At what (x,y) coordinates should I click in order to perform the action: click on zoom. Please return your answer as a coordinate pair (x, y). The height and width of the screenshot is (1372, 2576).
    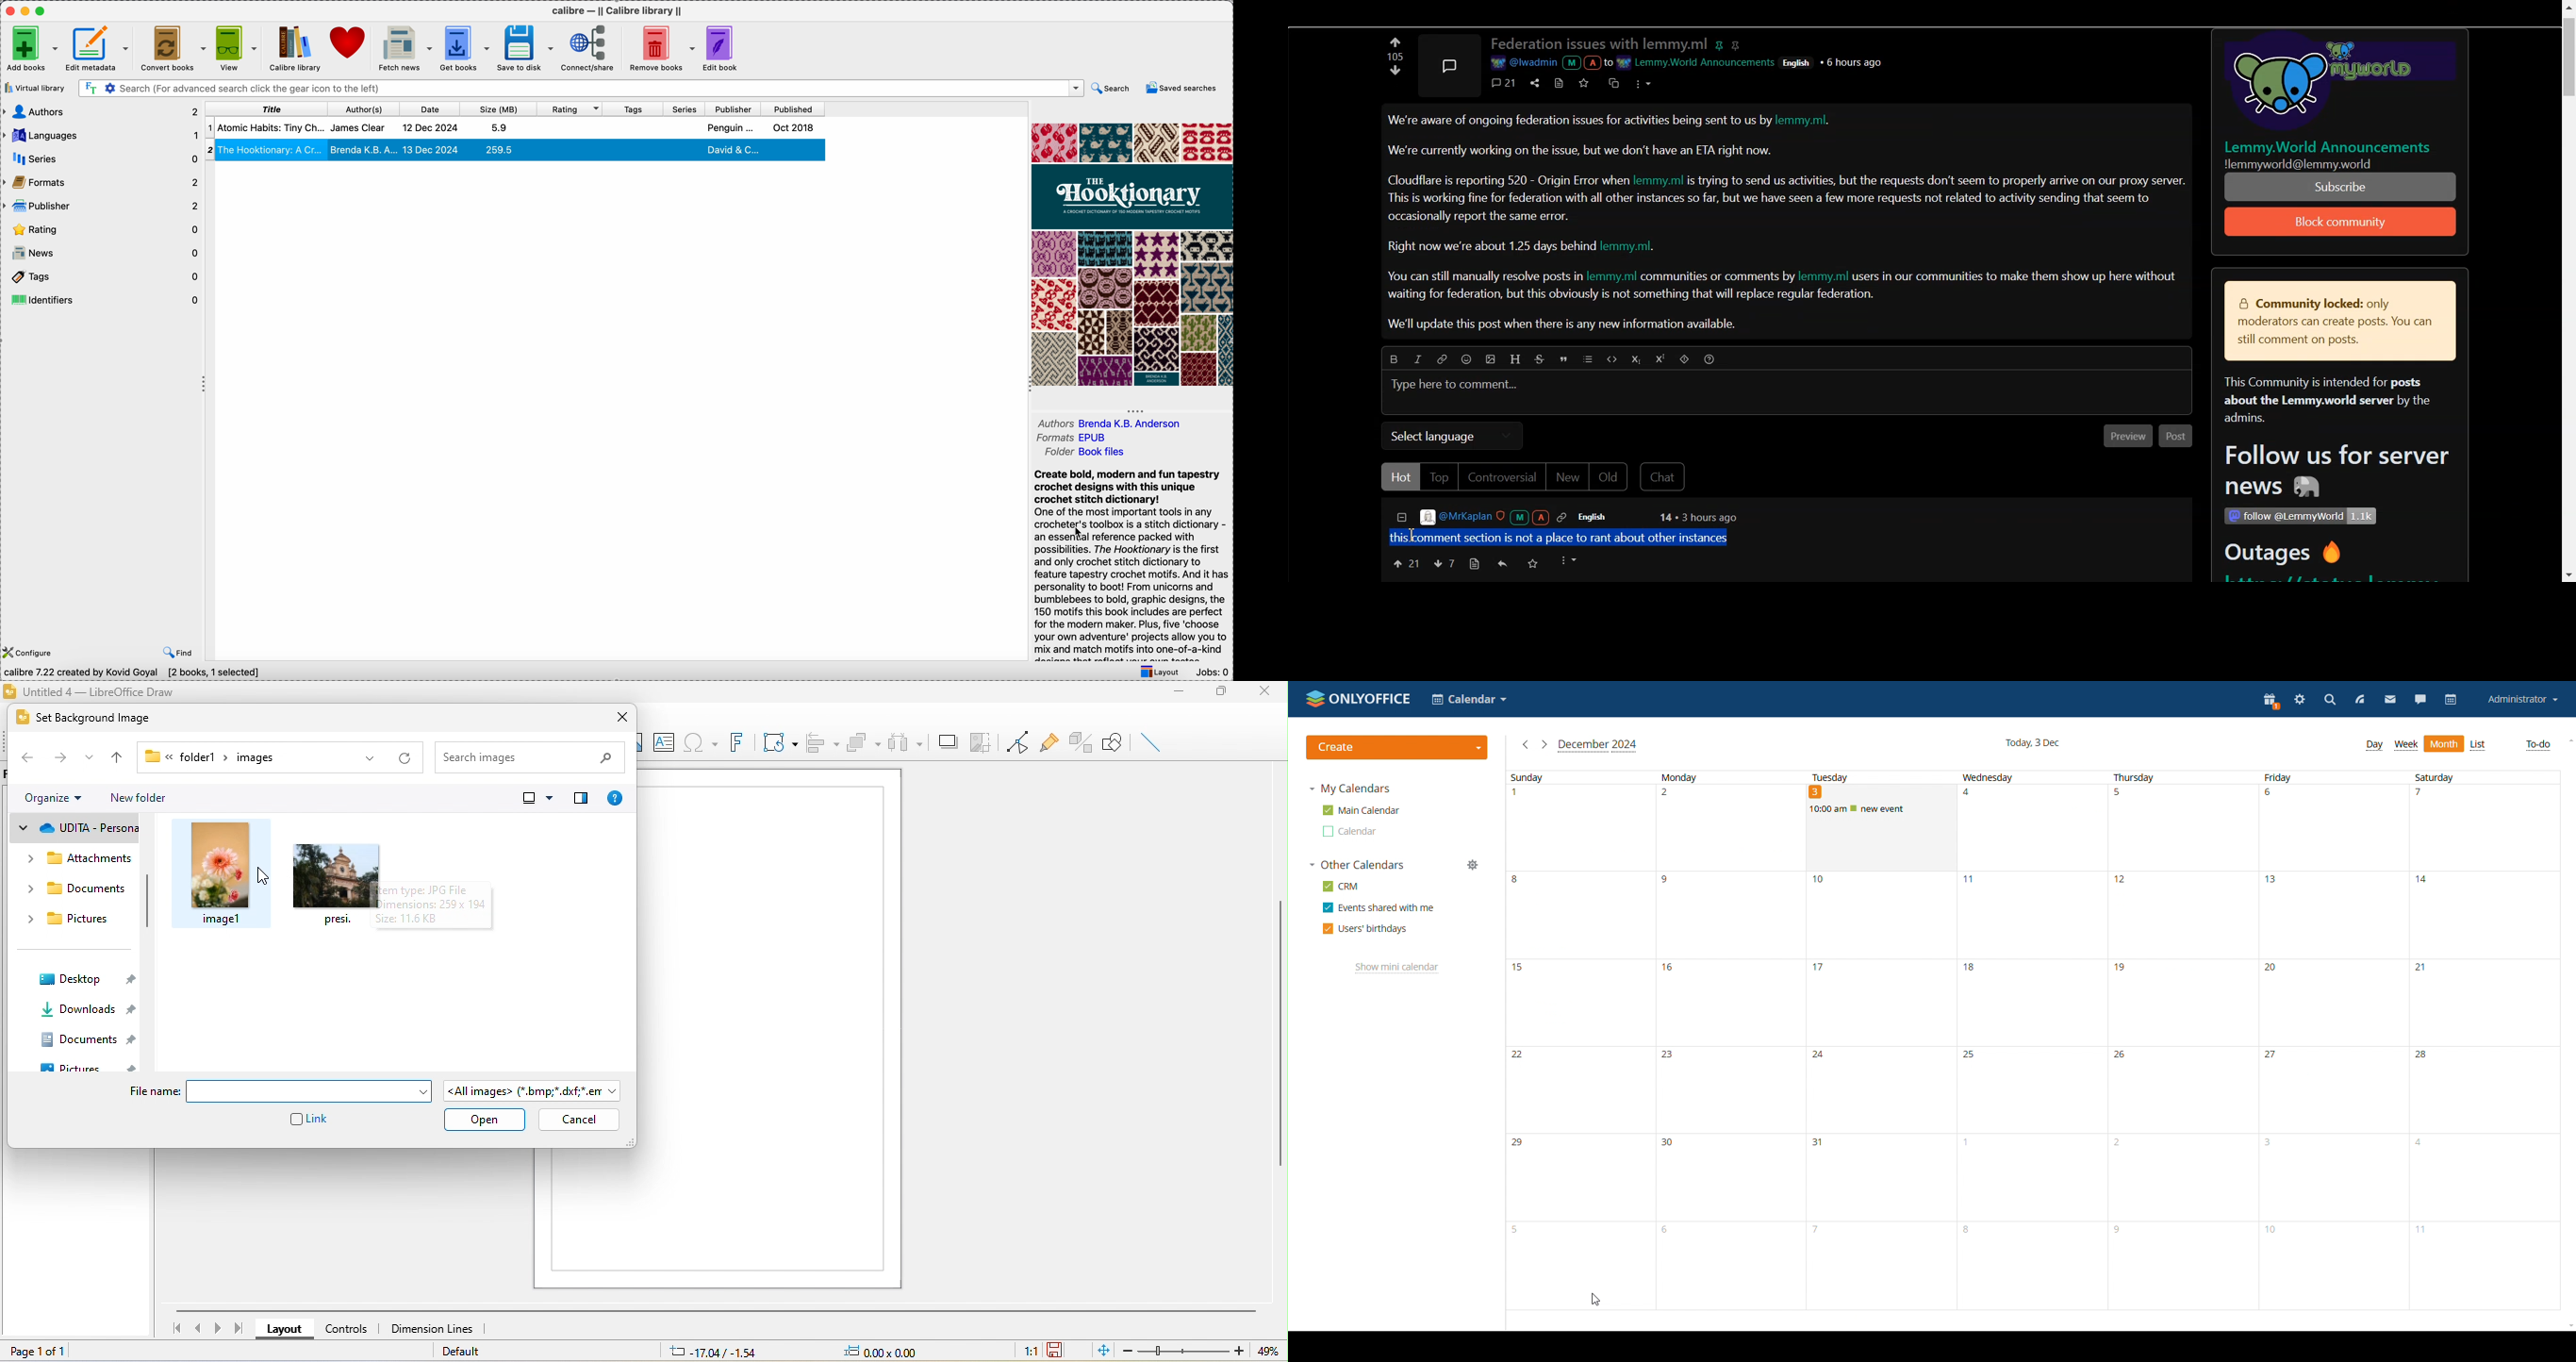
    Looking at the image, I should click on (1180, 1350).